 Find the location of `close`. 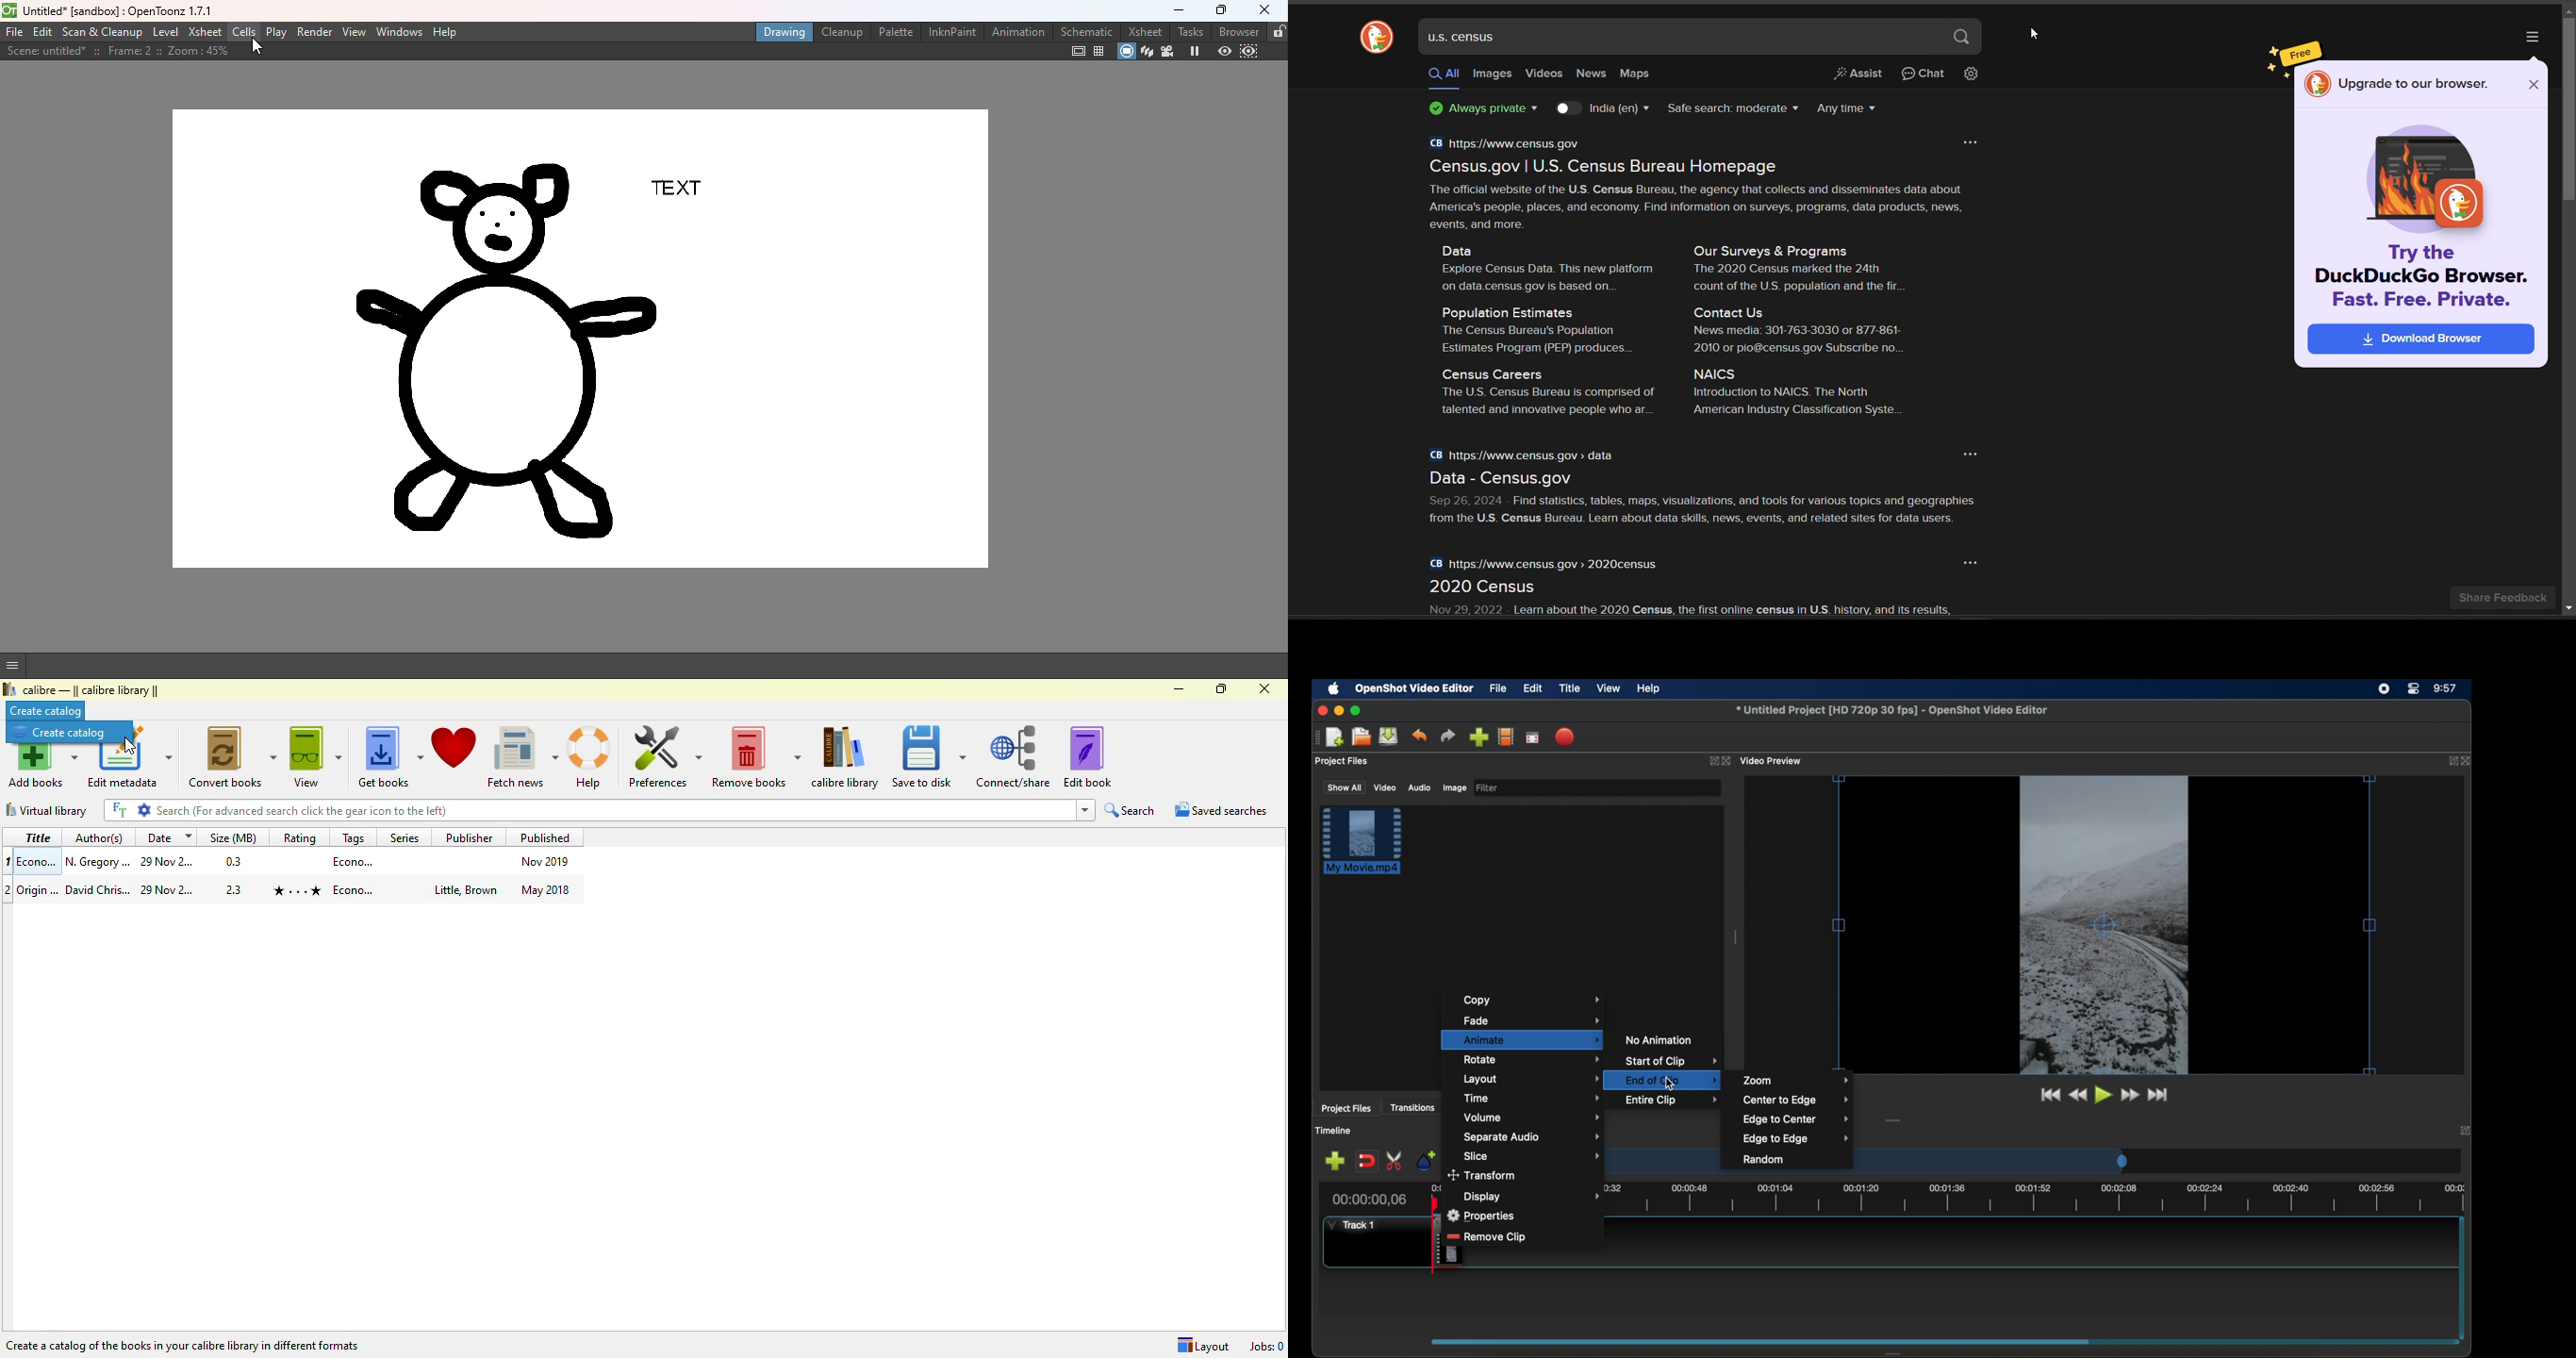

close is located at coordinates (2467, 761).